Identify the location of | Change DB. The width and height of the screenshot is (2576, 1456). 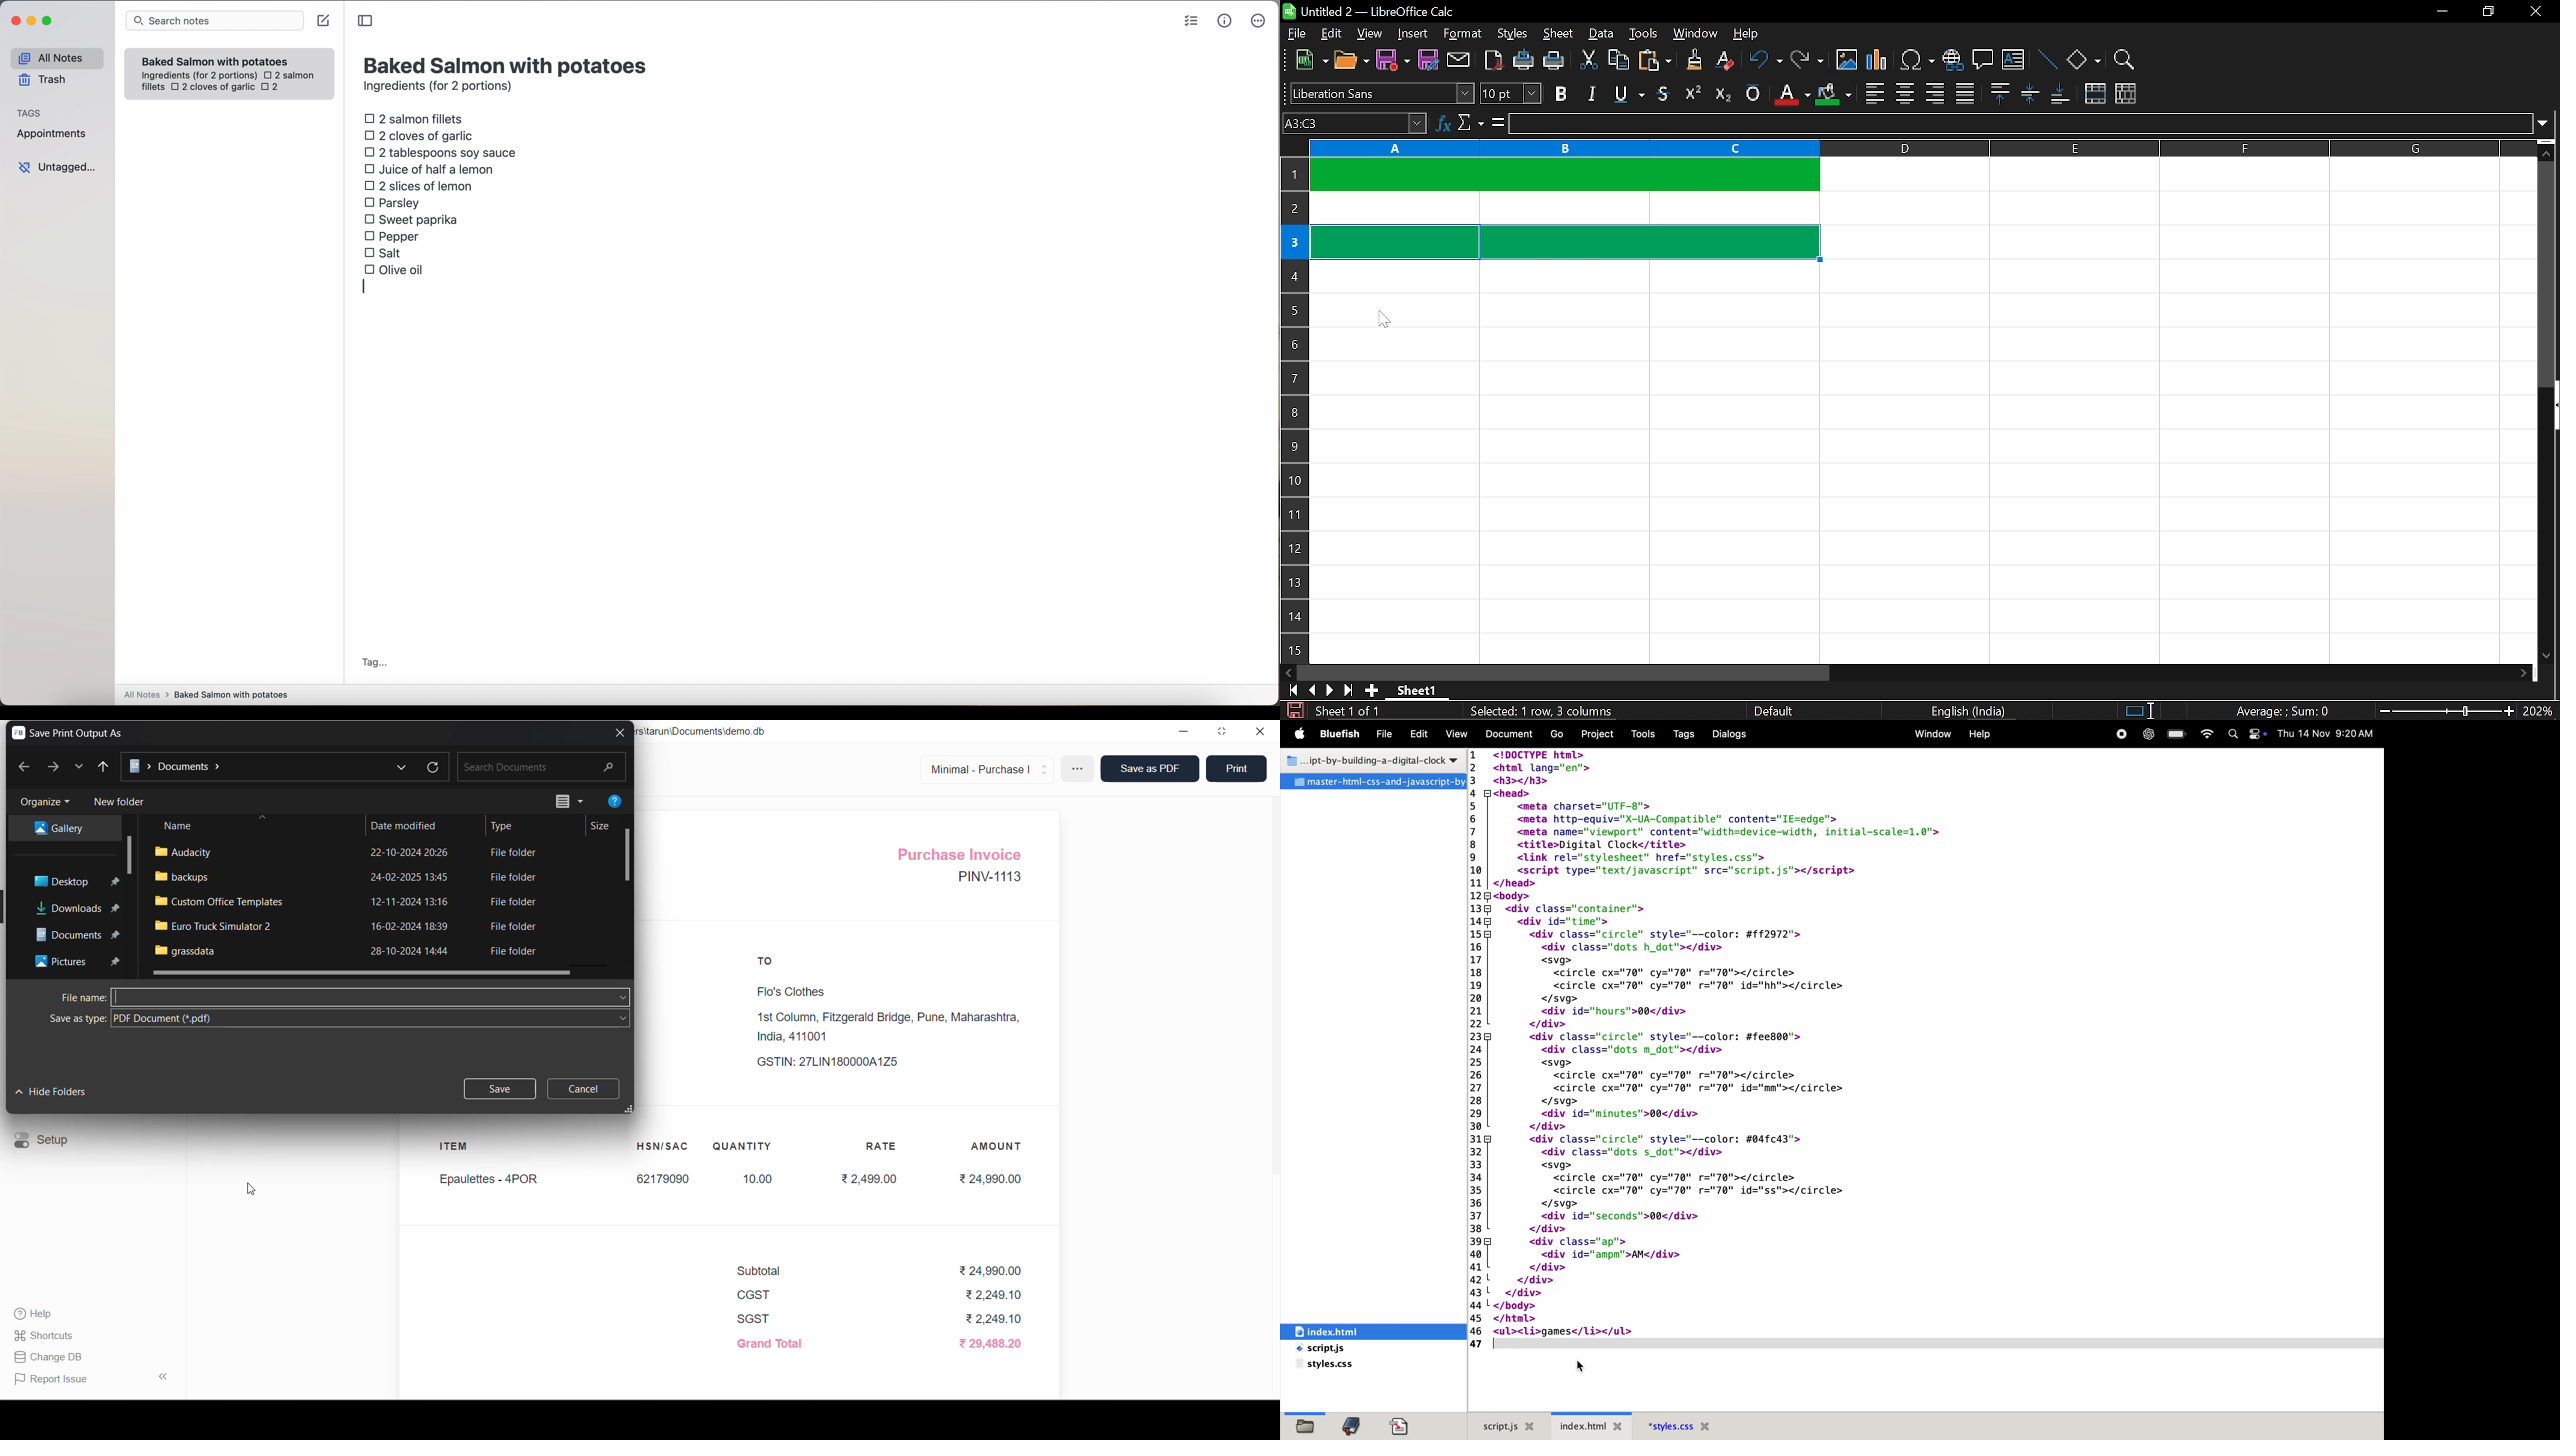
(51, 1357).